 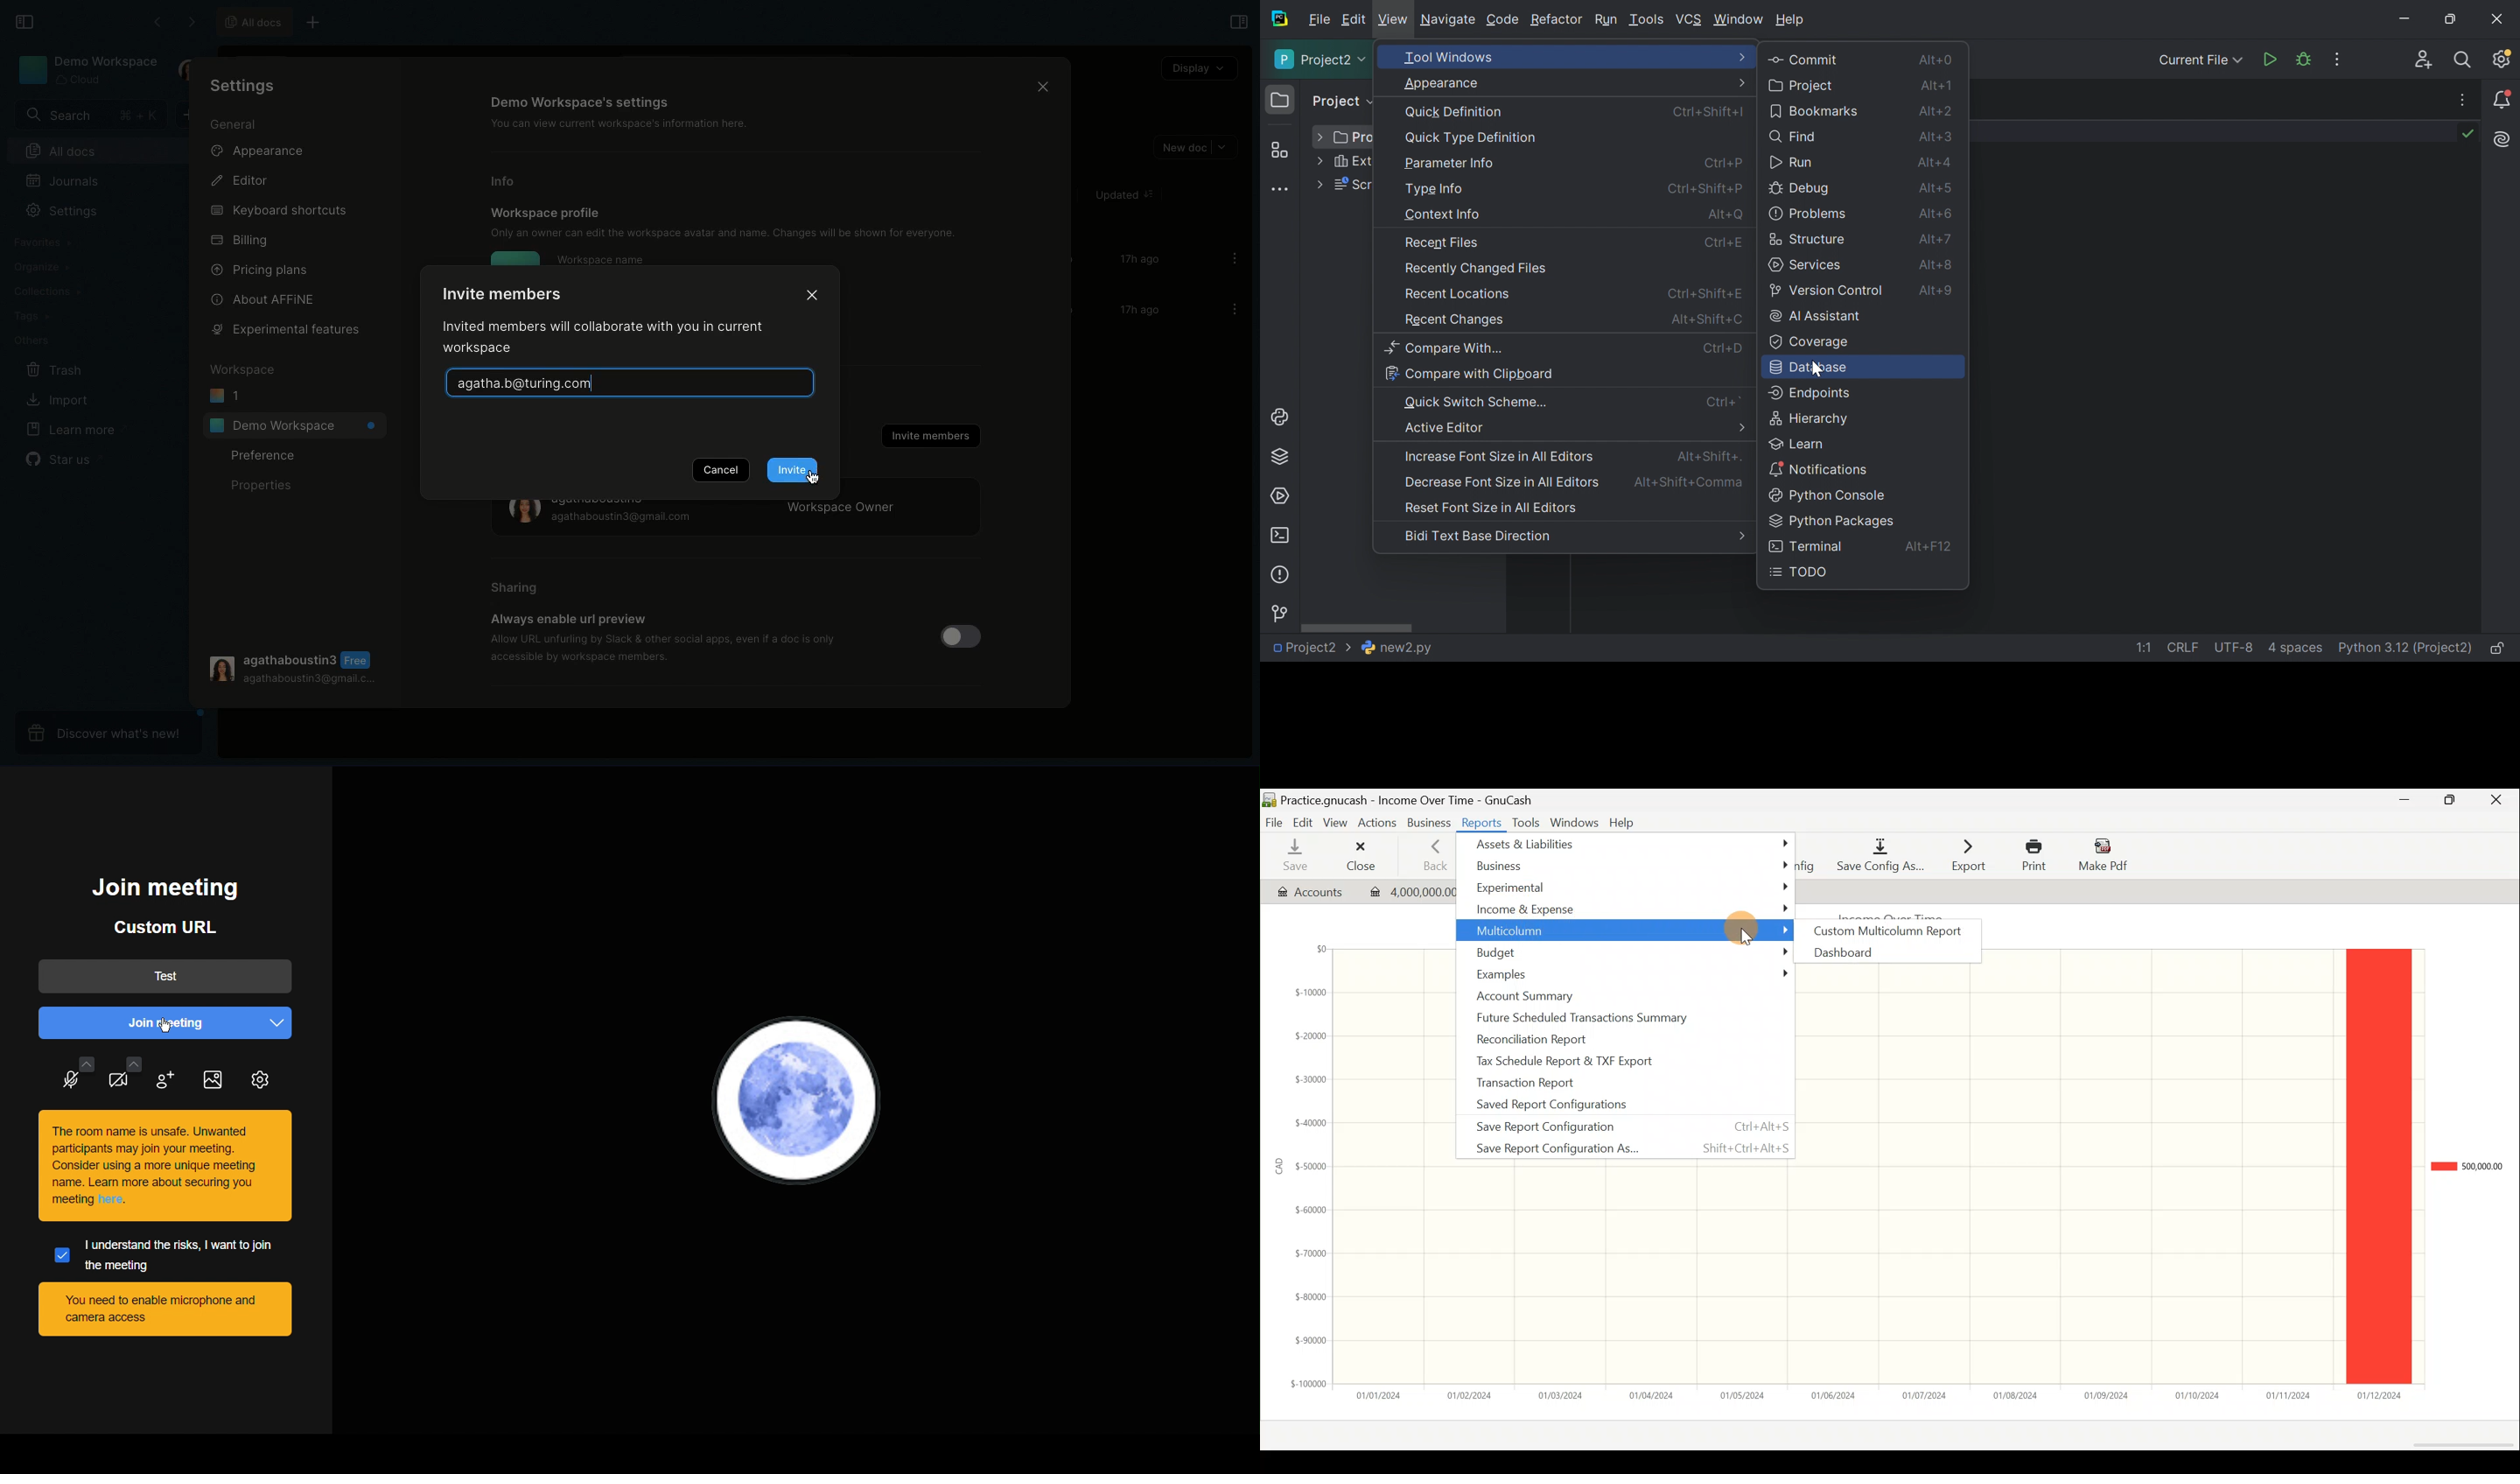 What do you see at coordinates (1503, 20) in the screenshot?
I see `Code` at bounding box center [1503, 20].